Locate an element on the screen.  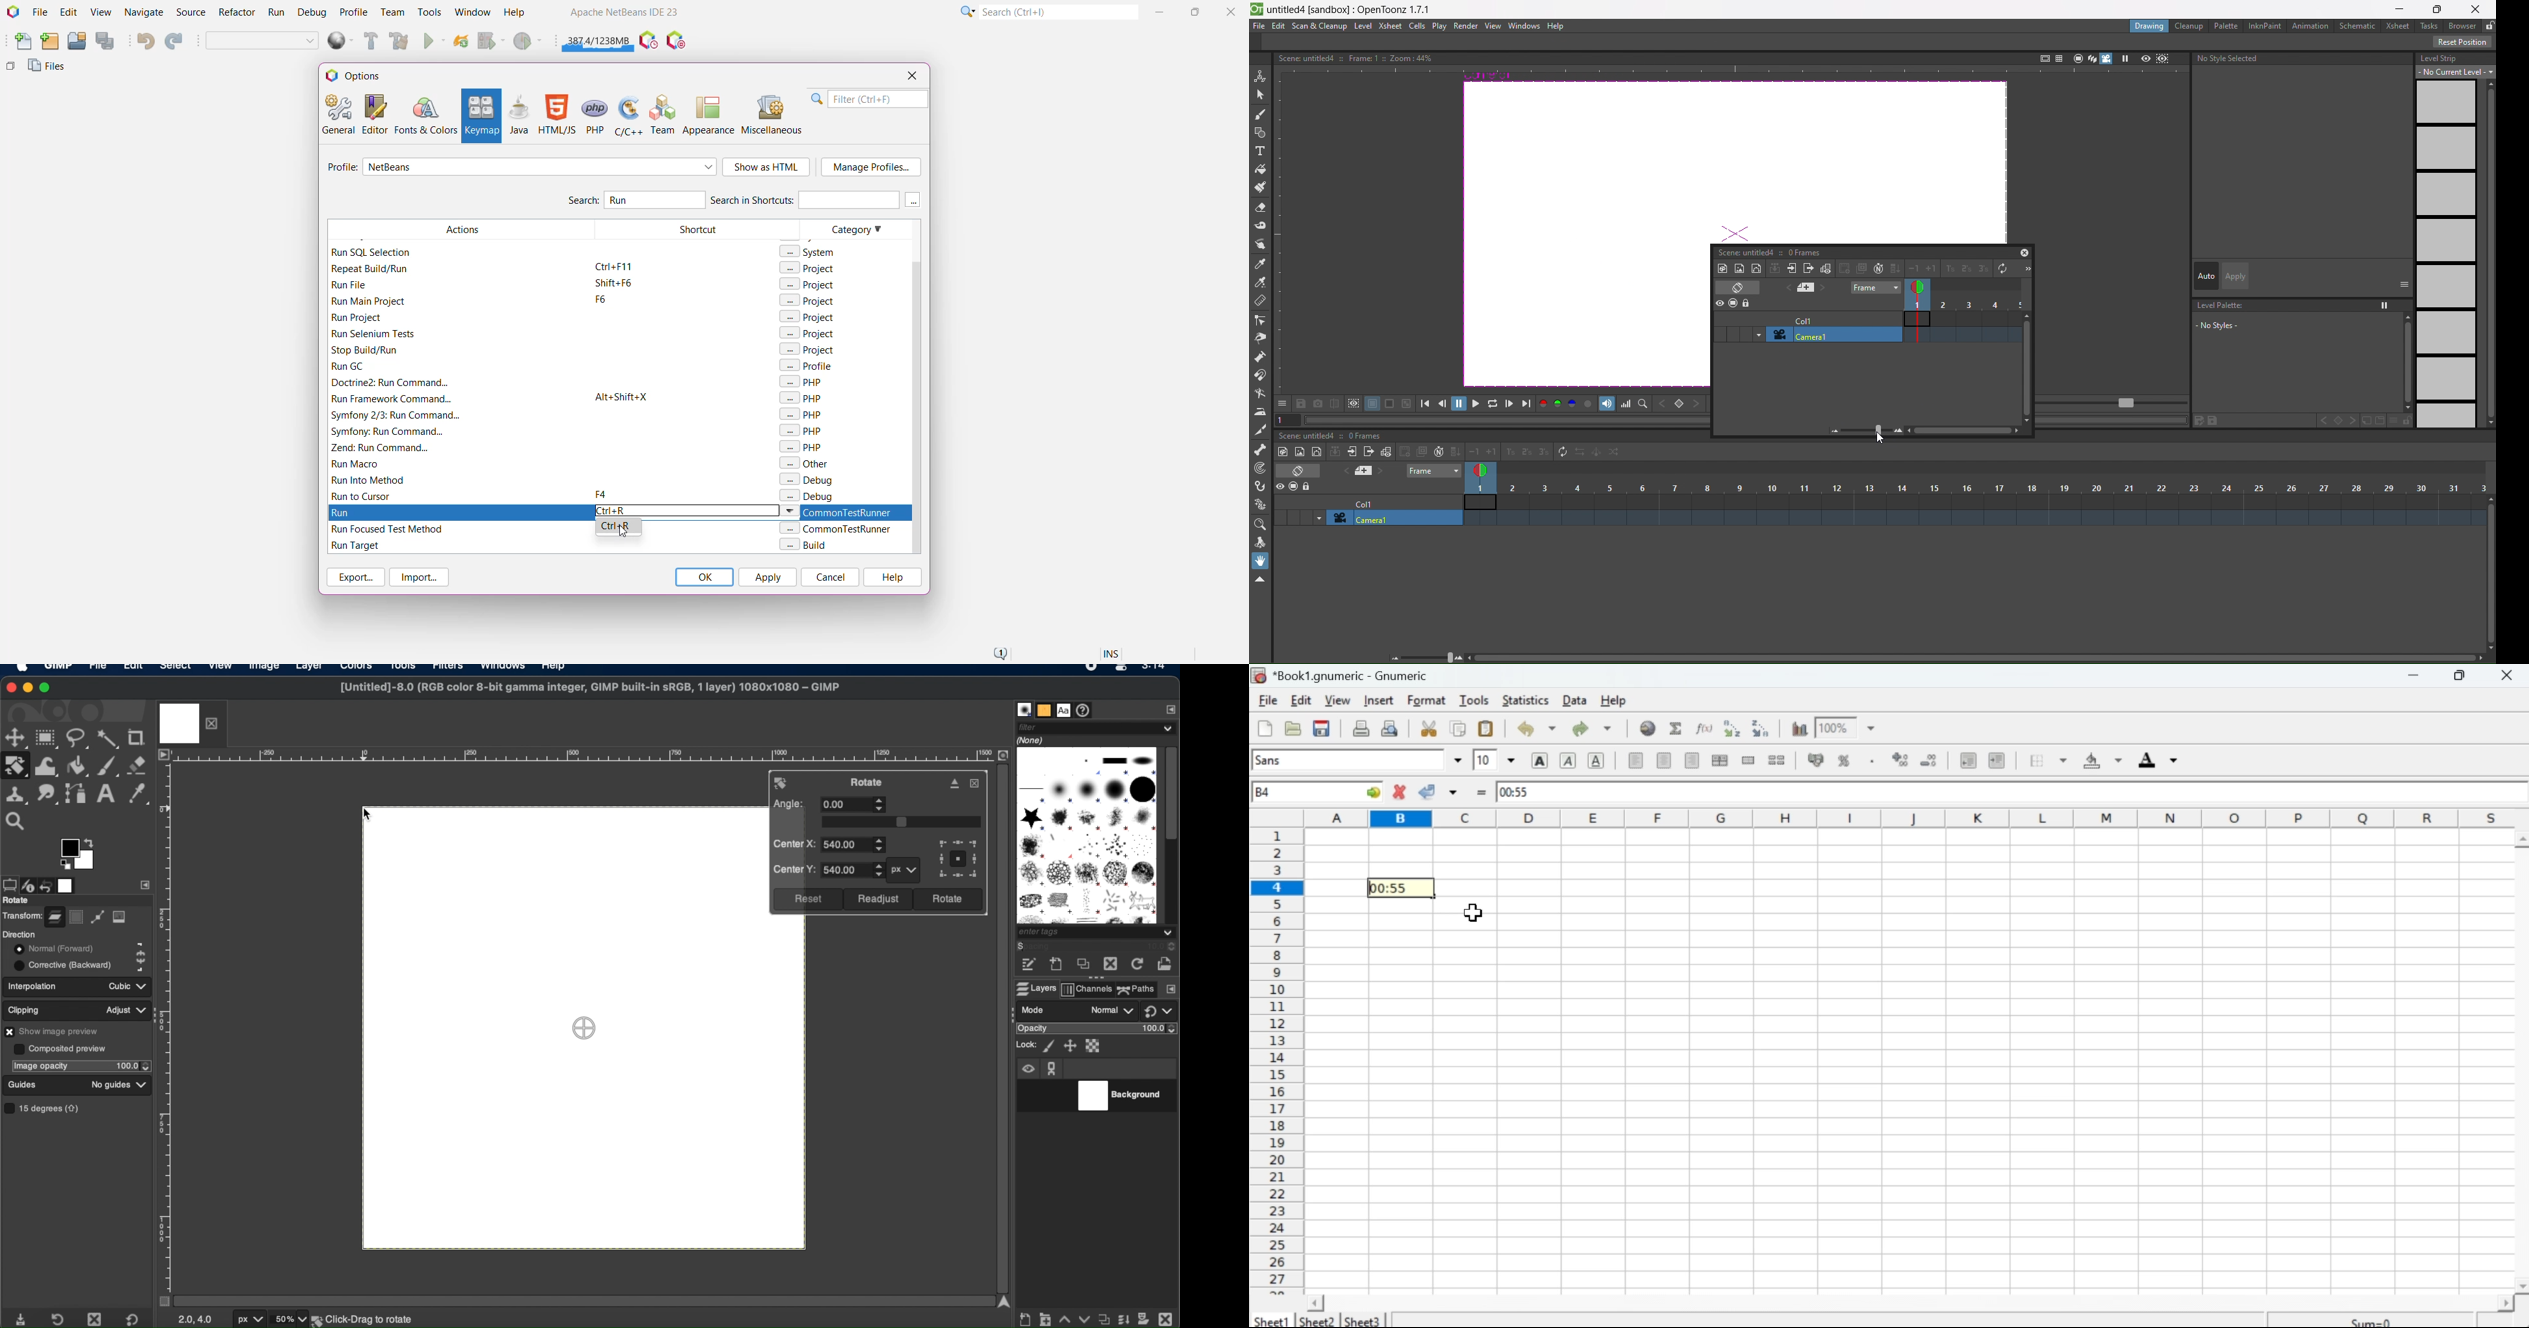
Split cells  is located at coordinates (1778, 760).